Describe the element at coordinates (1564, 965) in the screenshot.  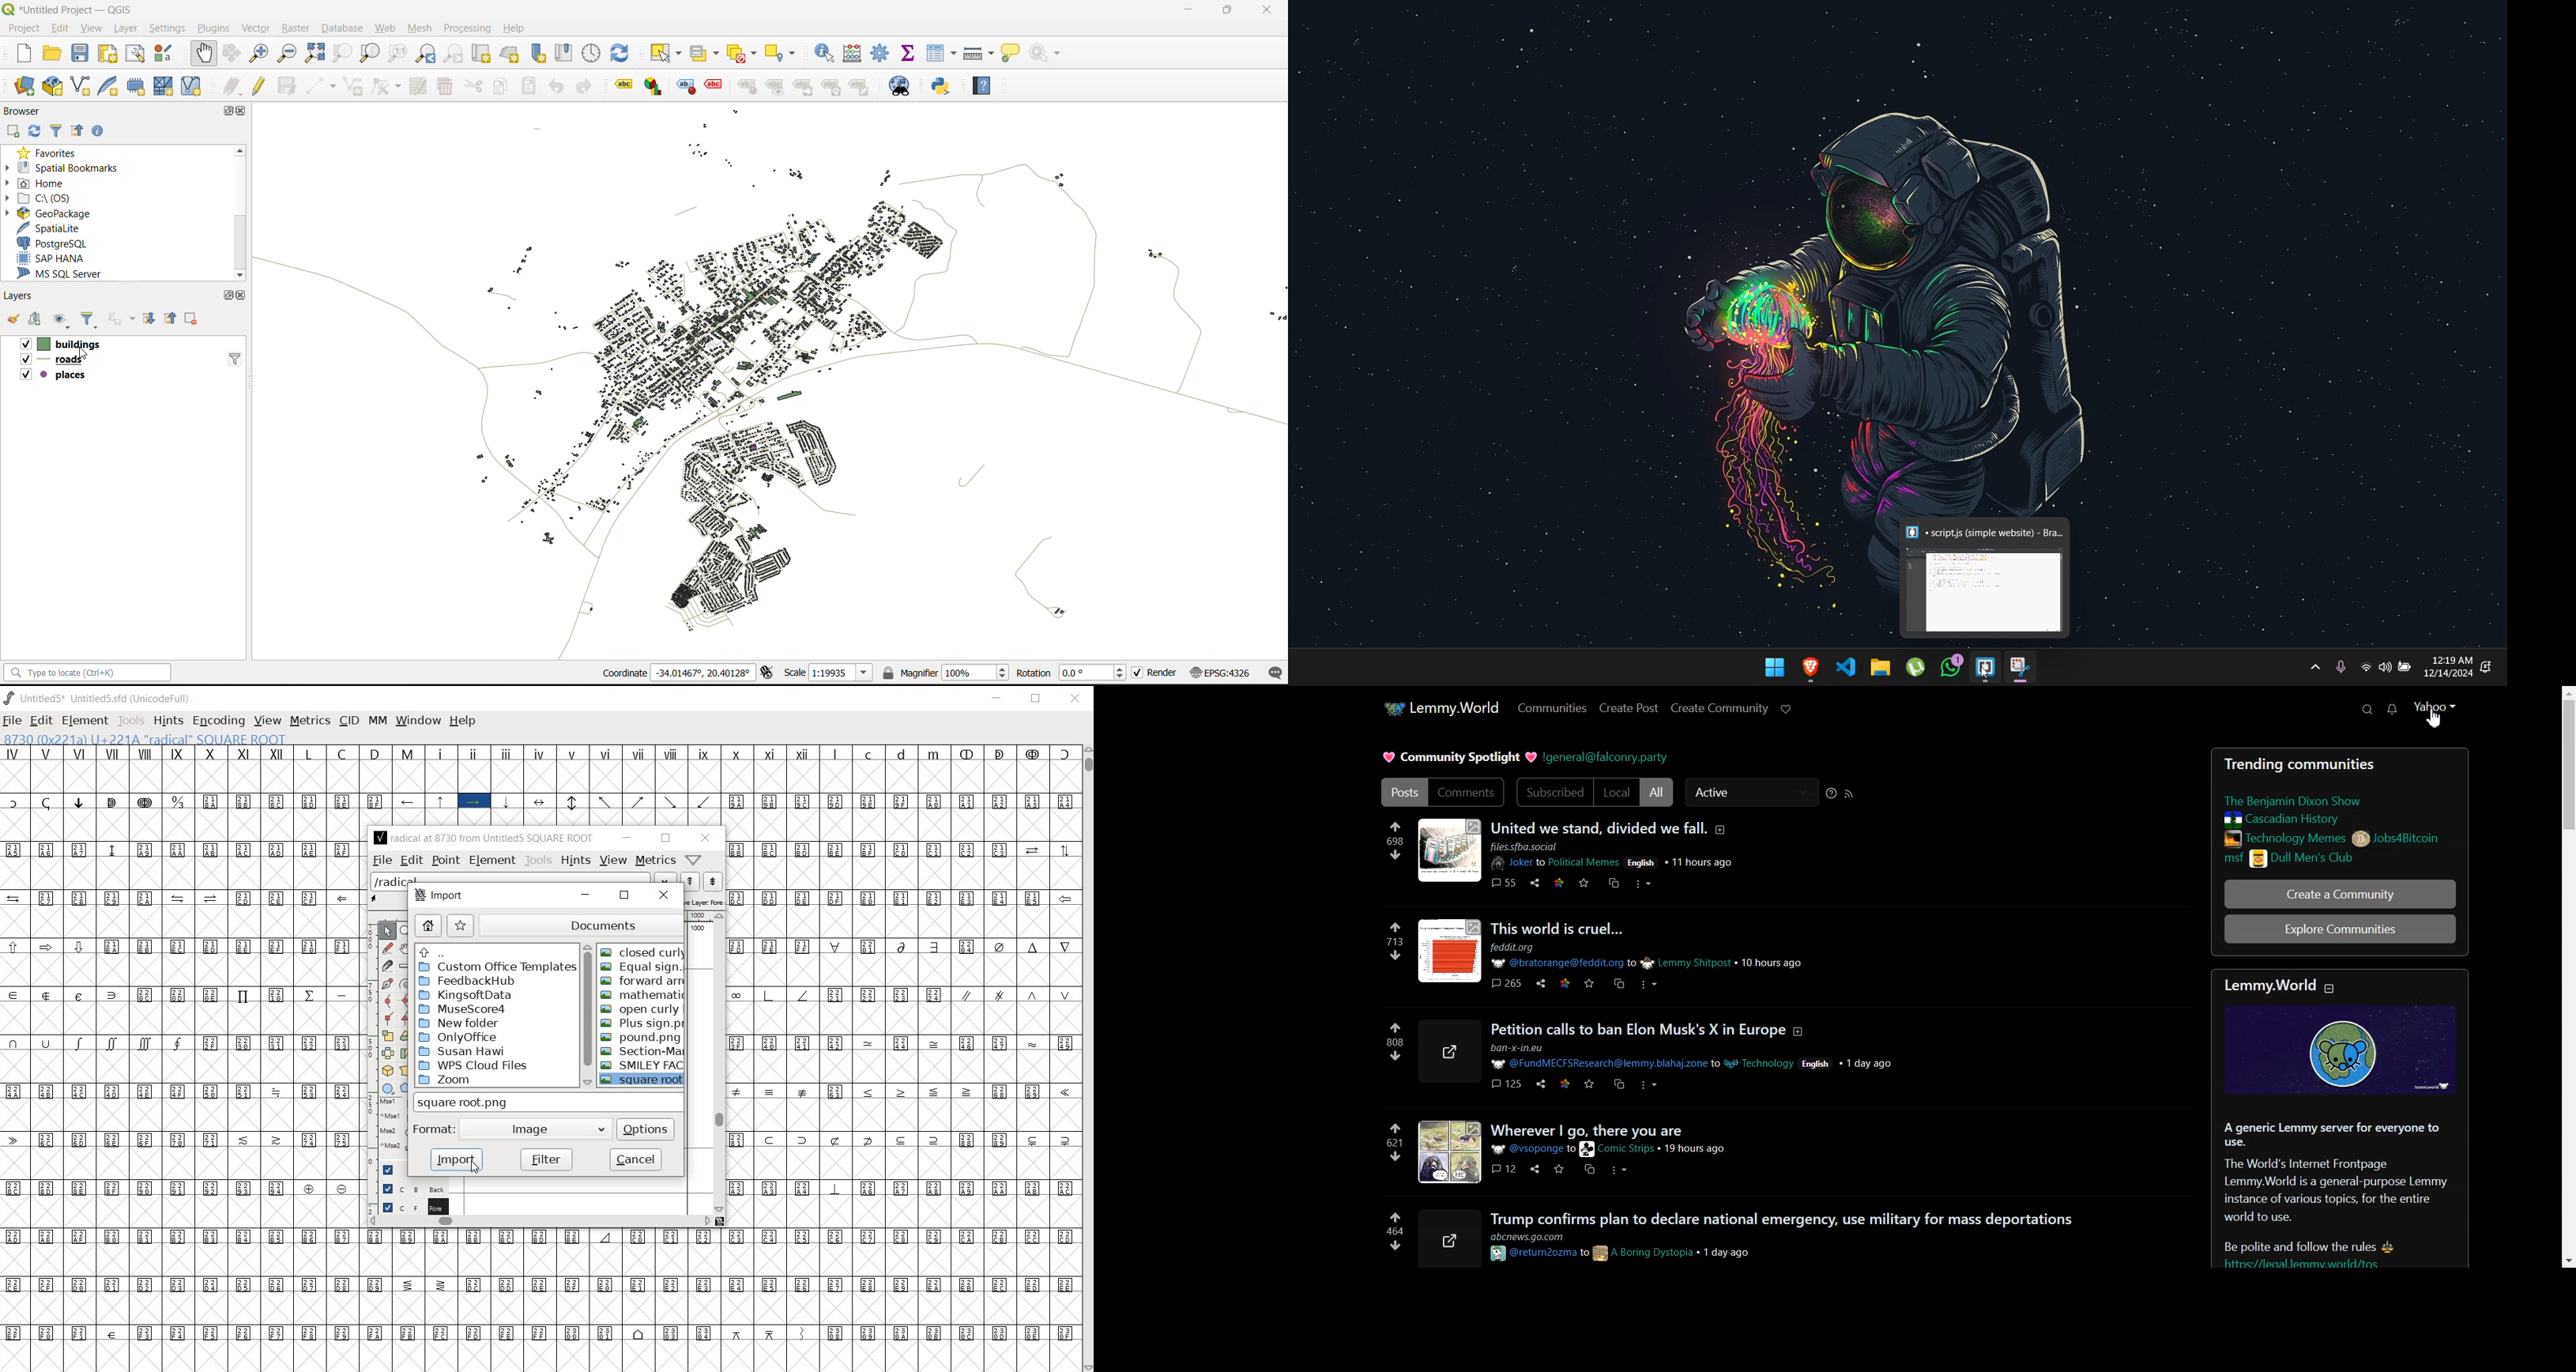
I see `P @bratorange@feddit.org to` at that location.